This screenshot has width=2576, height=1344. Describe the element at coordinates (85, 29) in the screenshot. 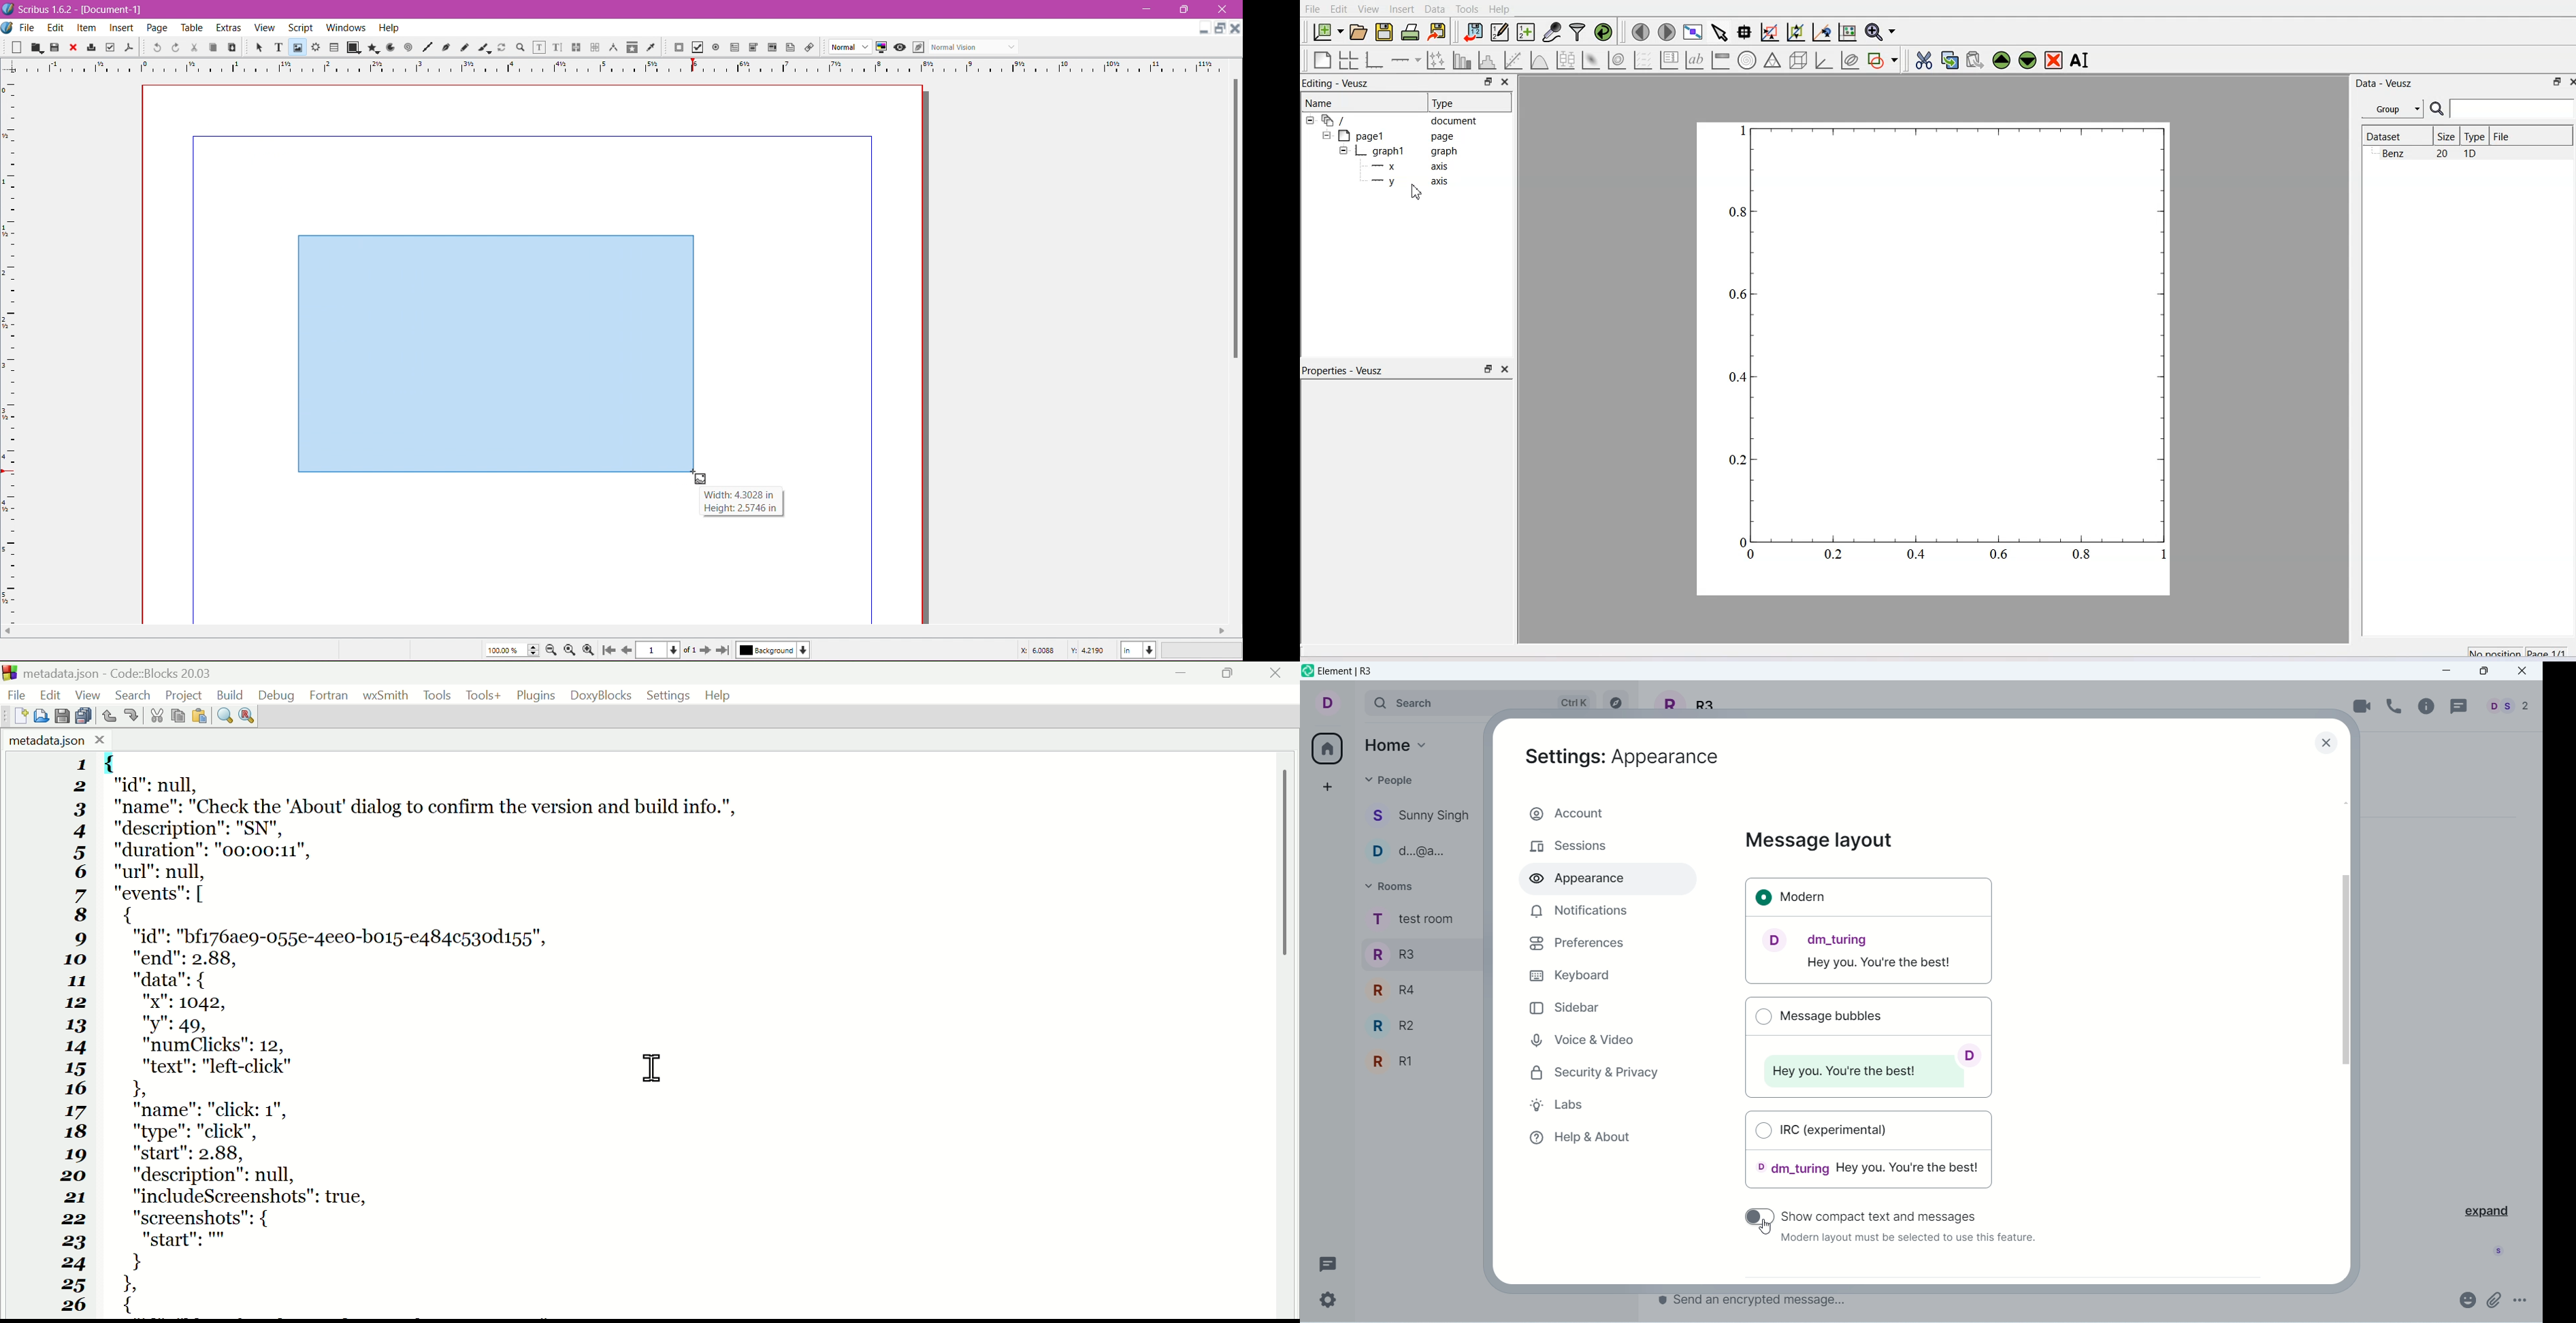

I see `Item` at that location.